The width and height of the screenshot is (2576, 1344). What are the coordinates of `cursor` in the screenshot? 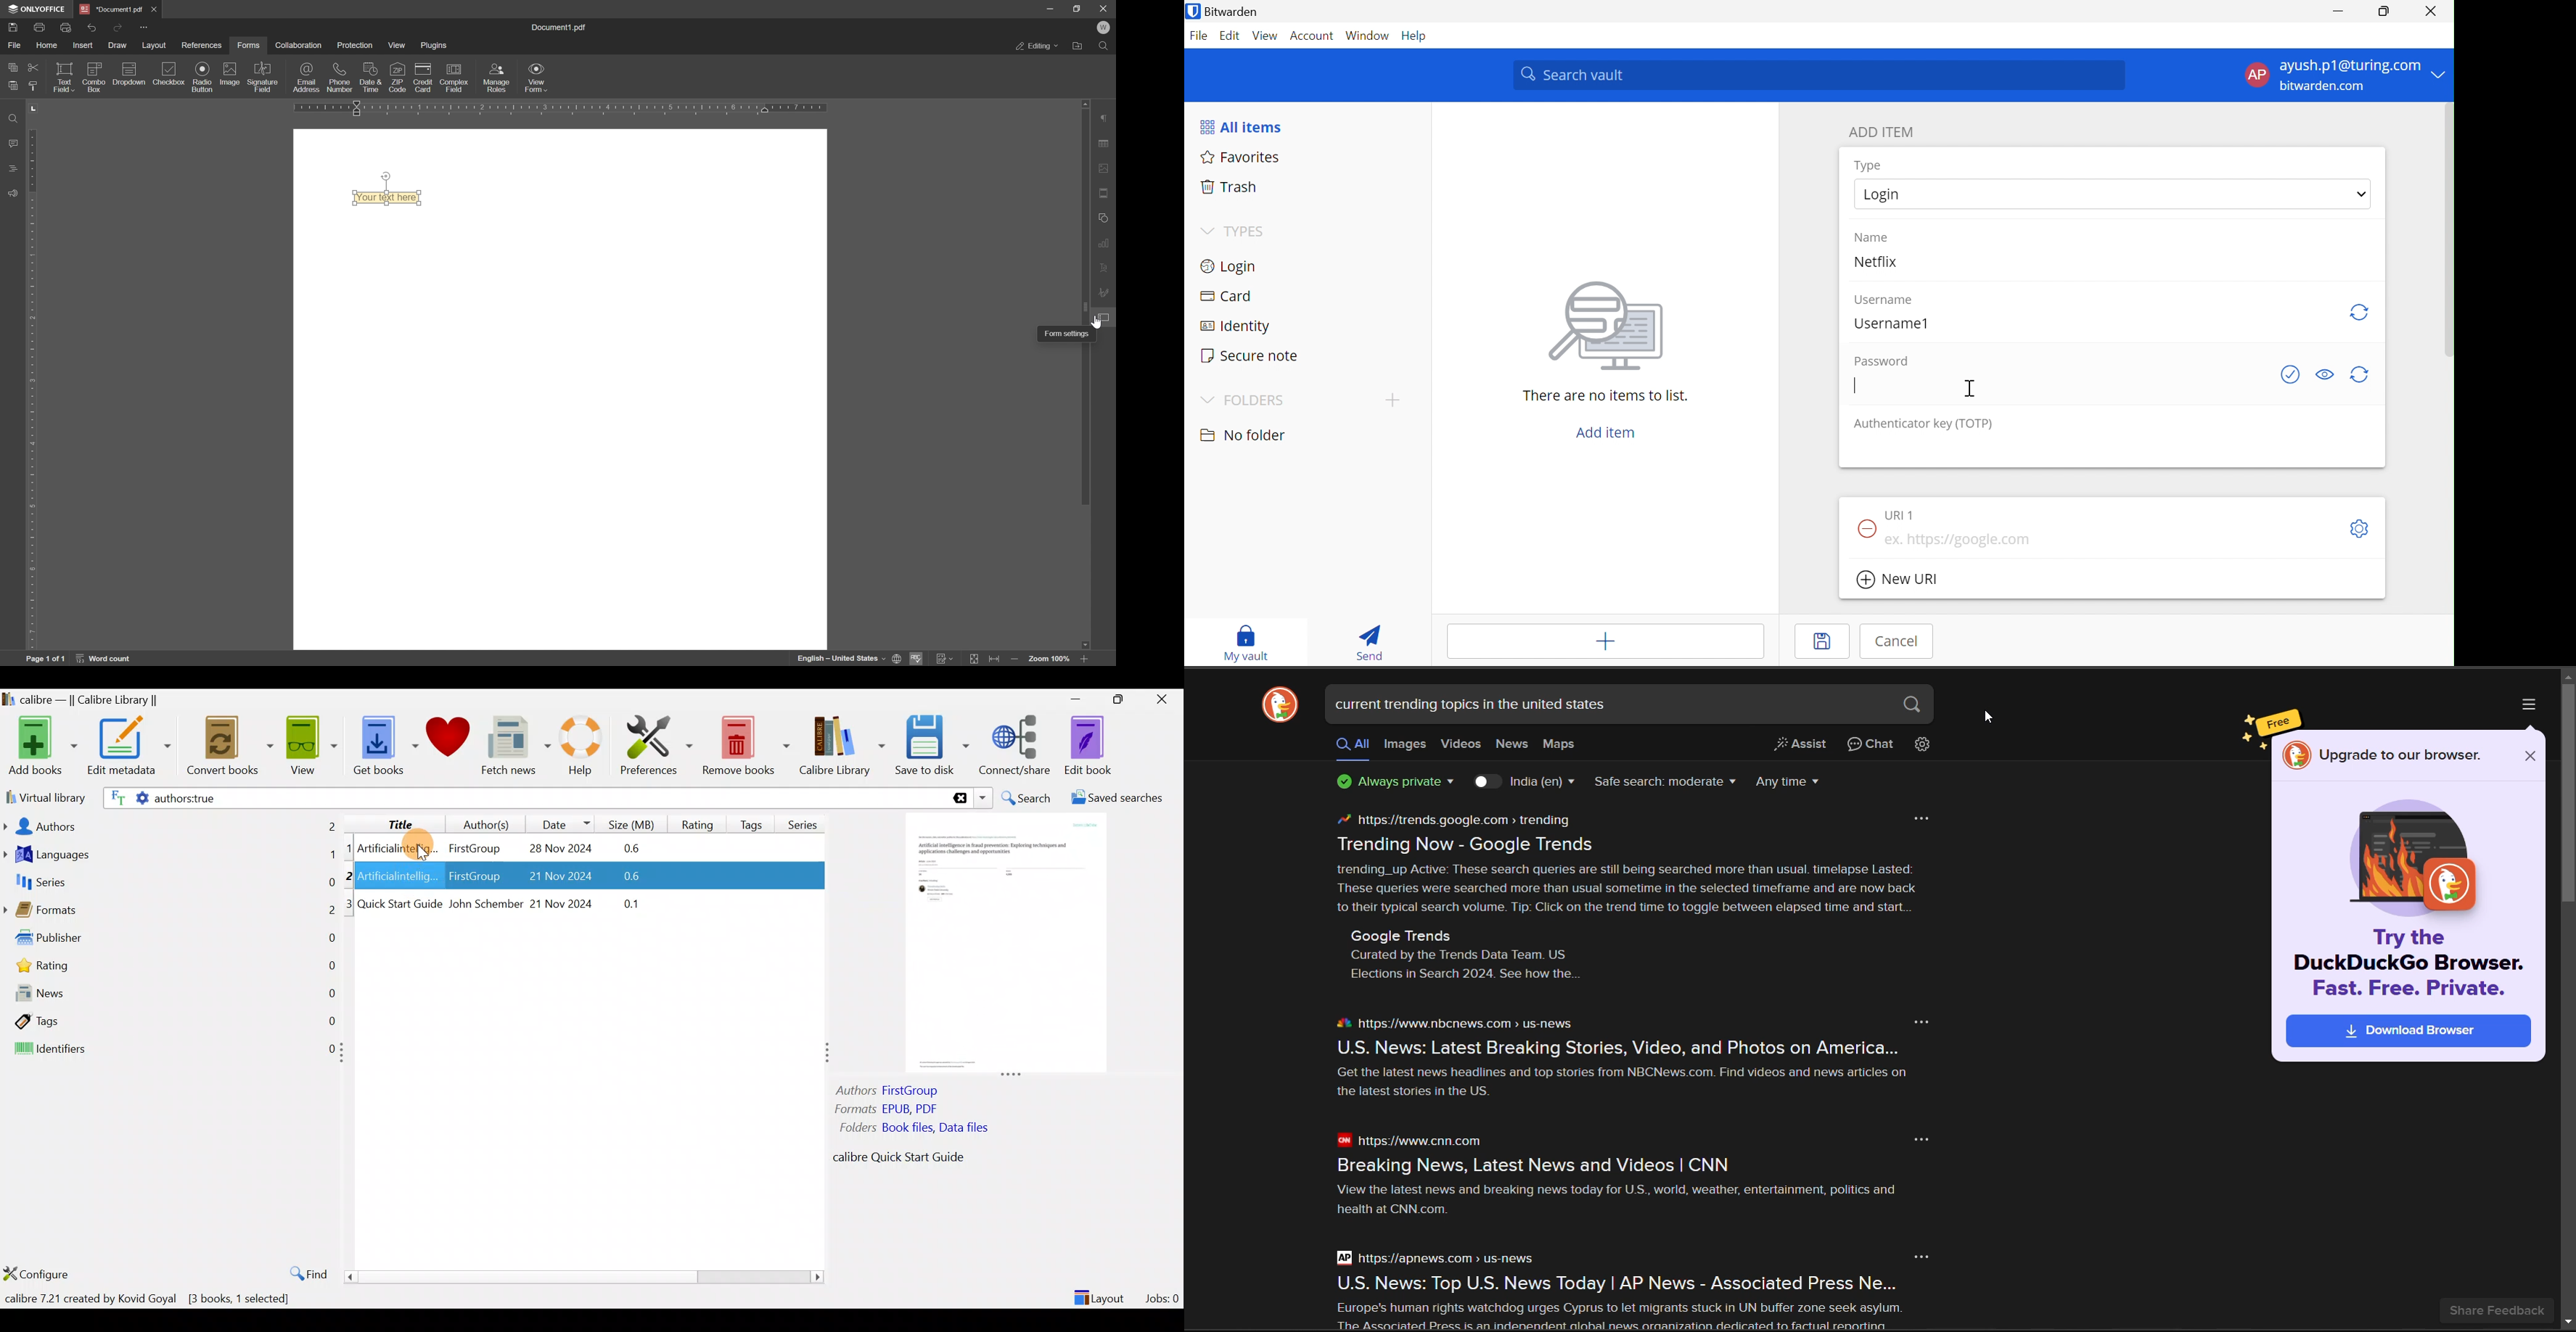 It's located at (1098, 322).